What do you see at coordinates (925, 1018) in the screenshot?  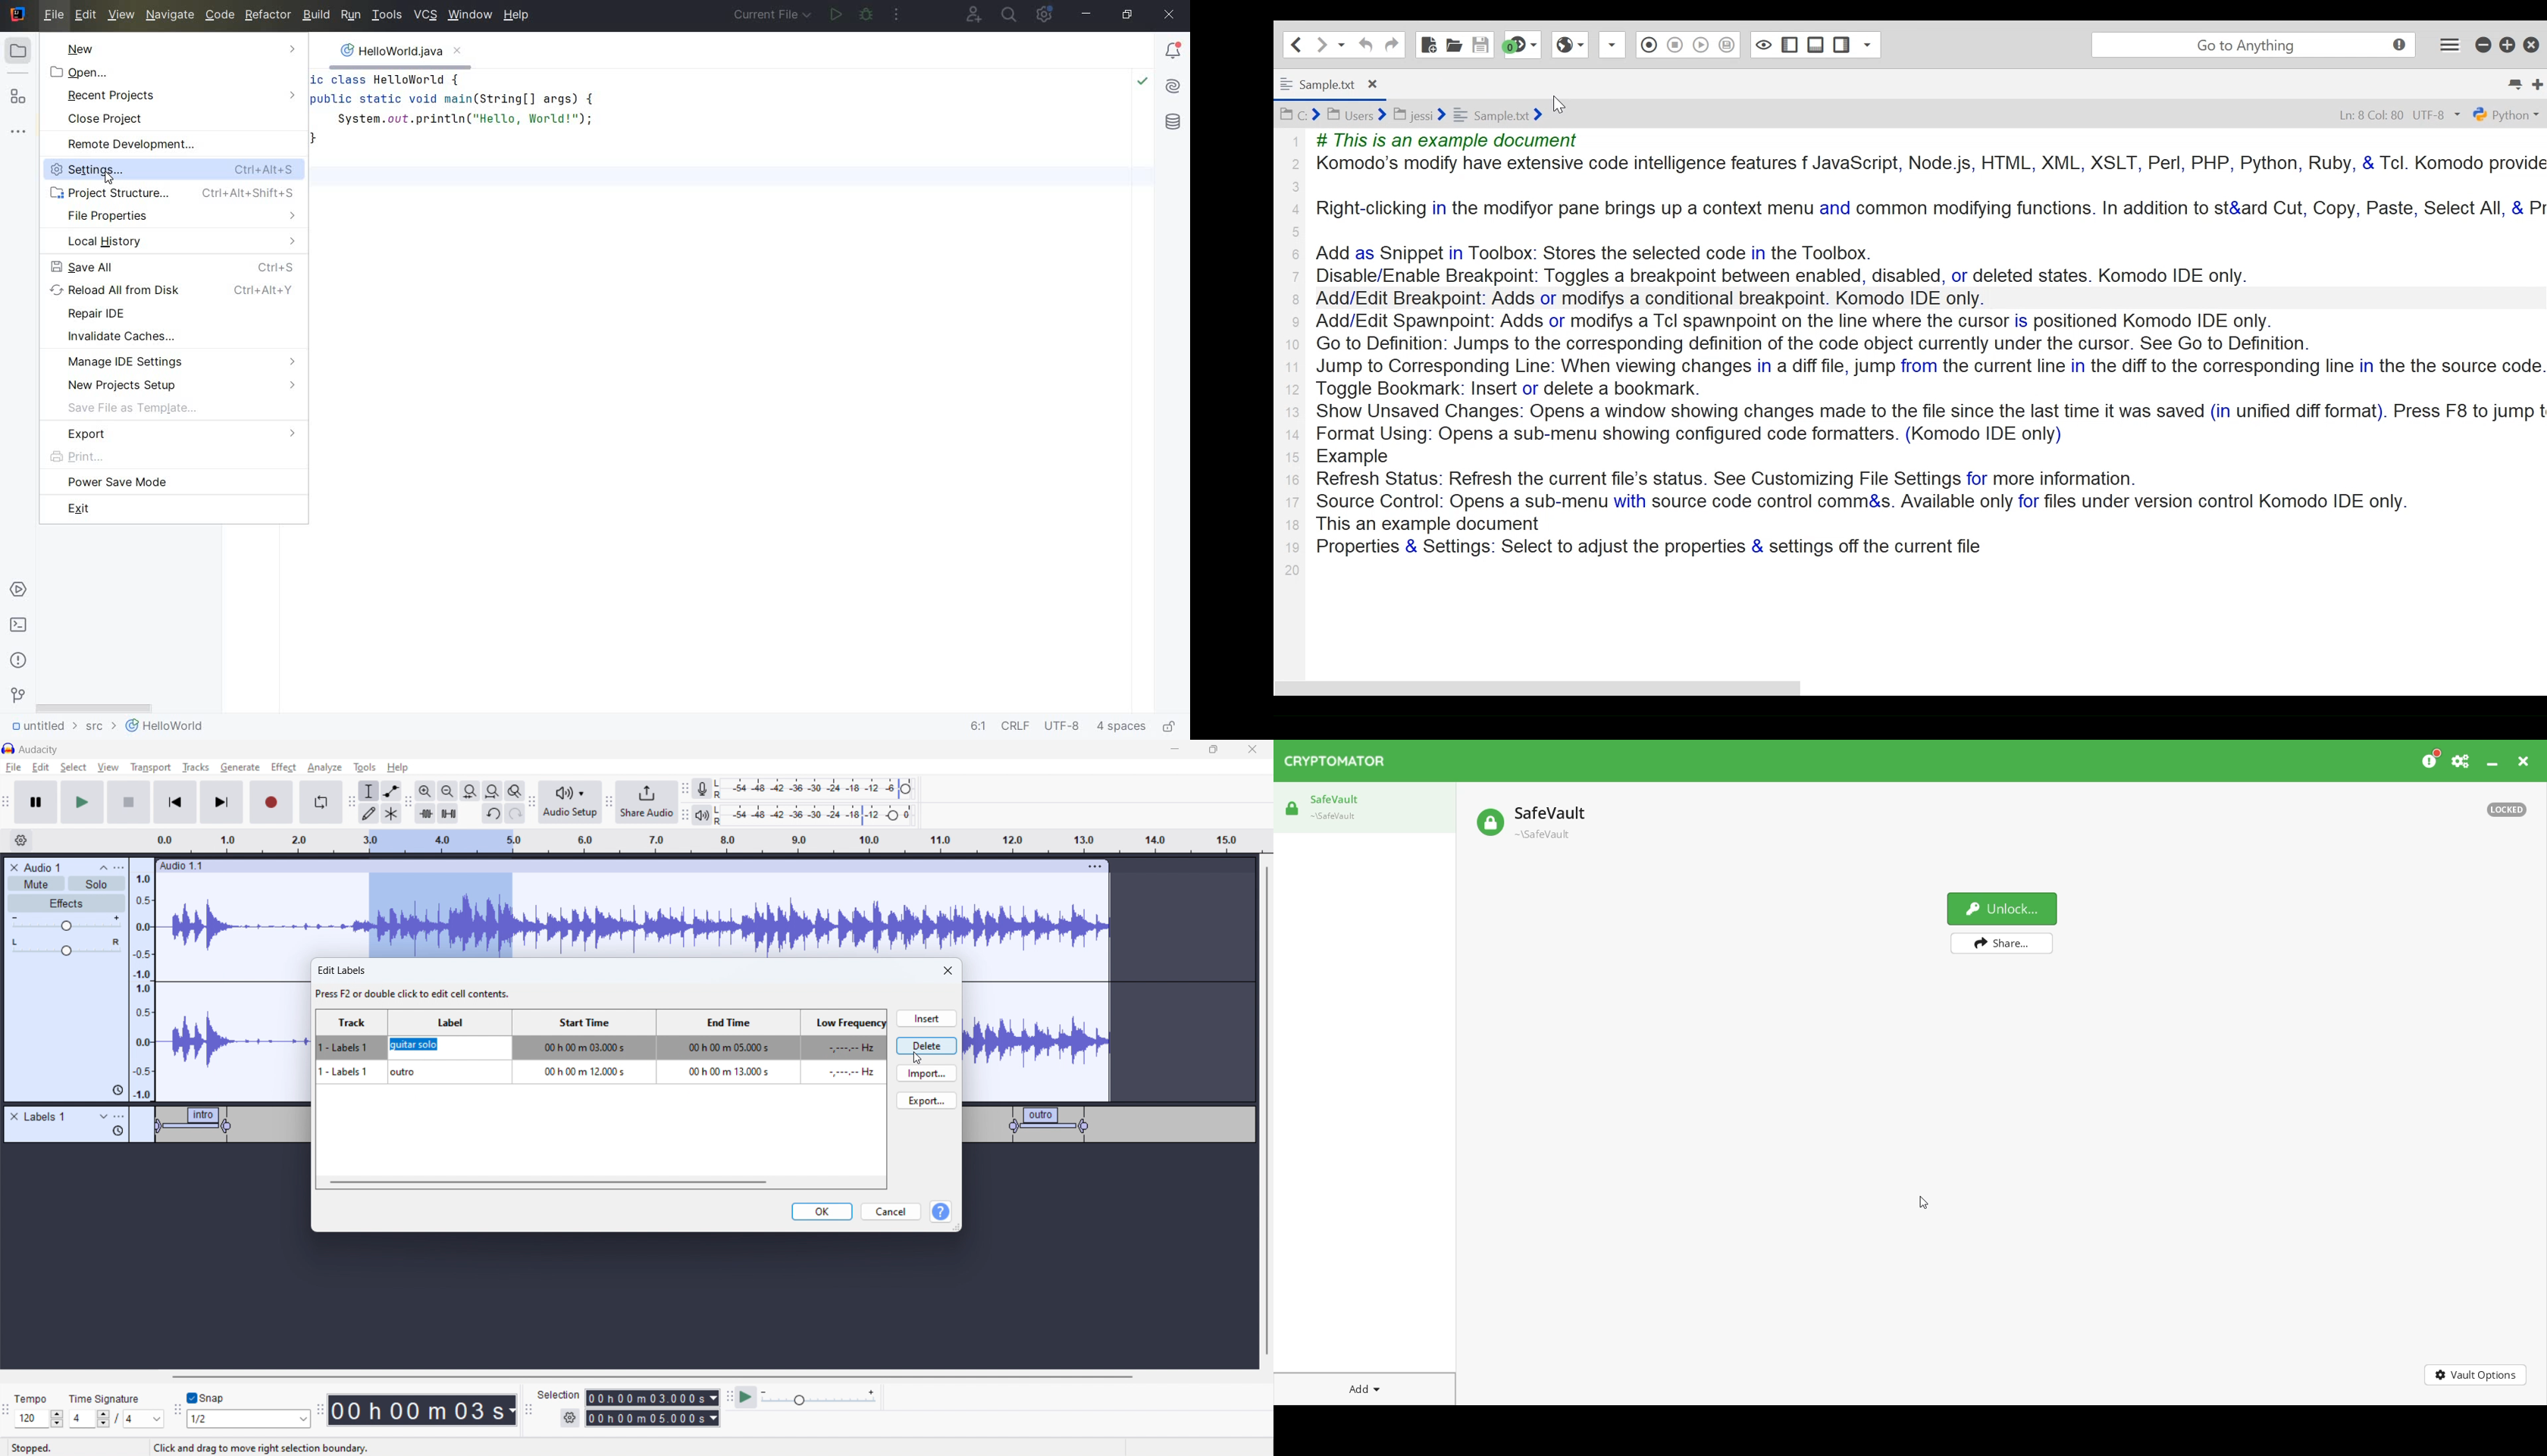 I see `insert` at bounding box center [925, 1018].